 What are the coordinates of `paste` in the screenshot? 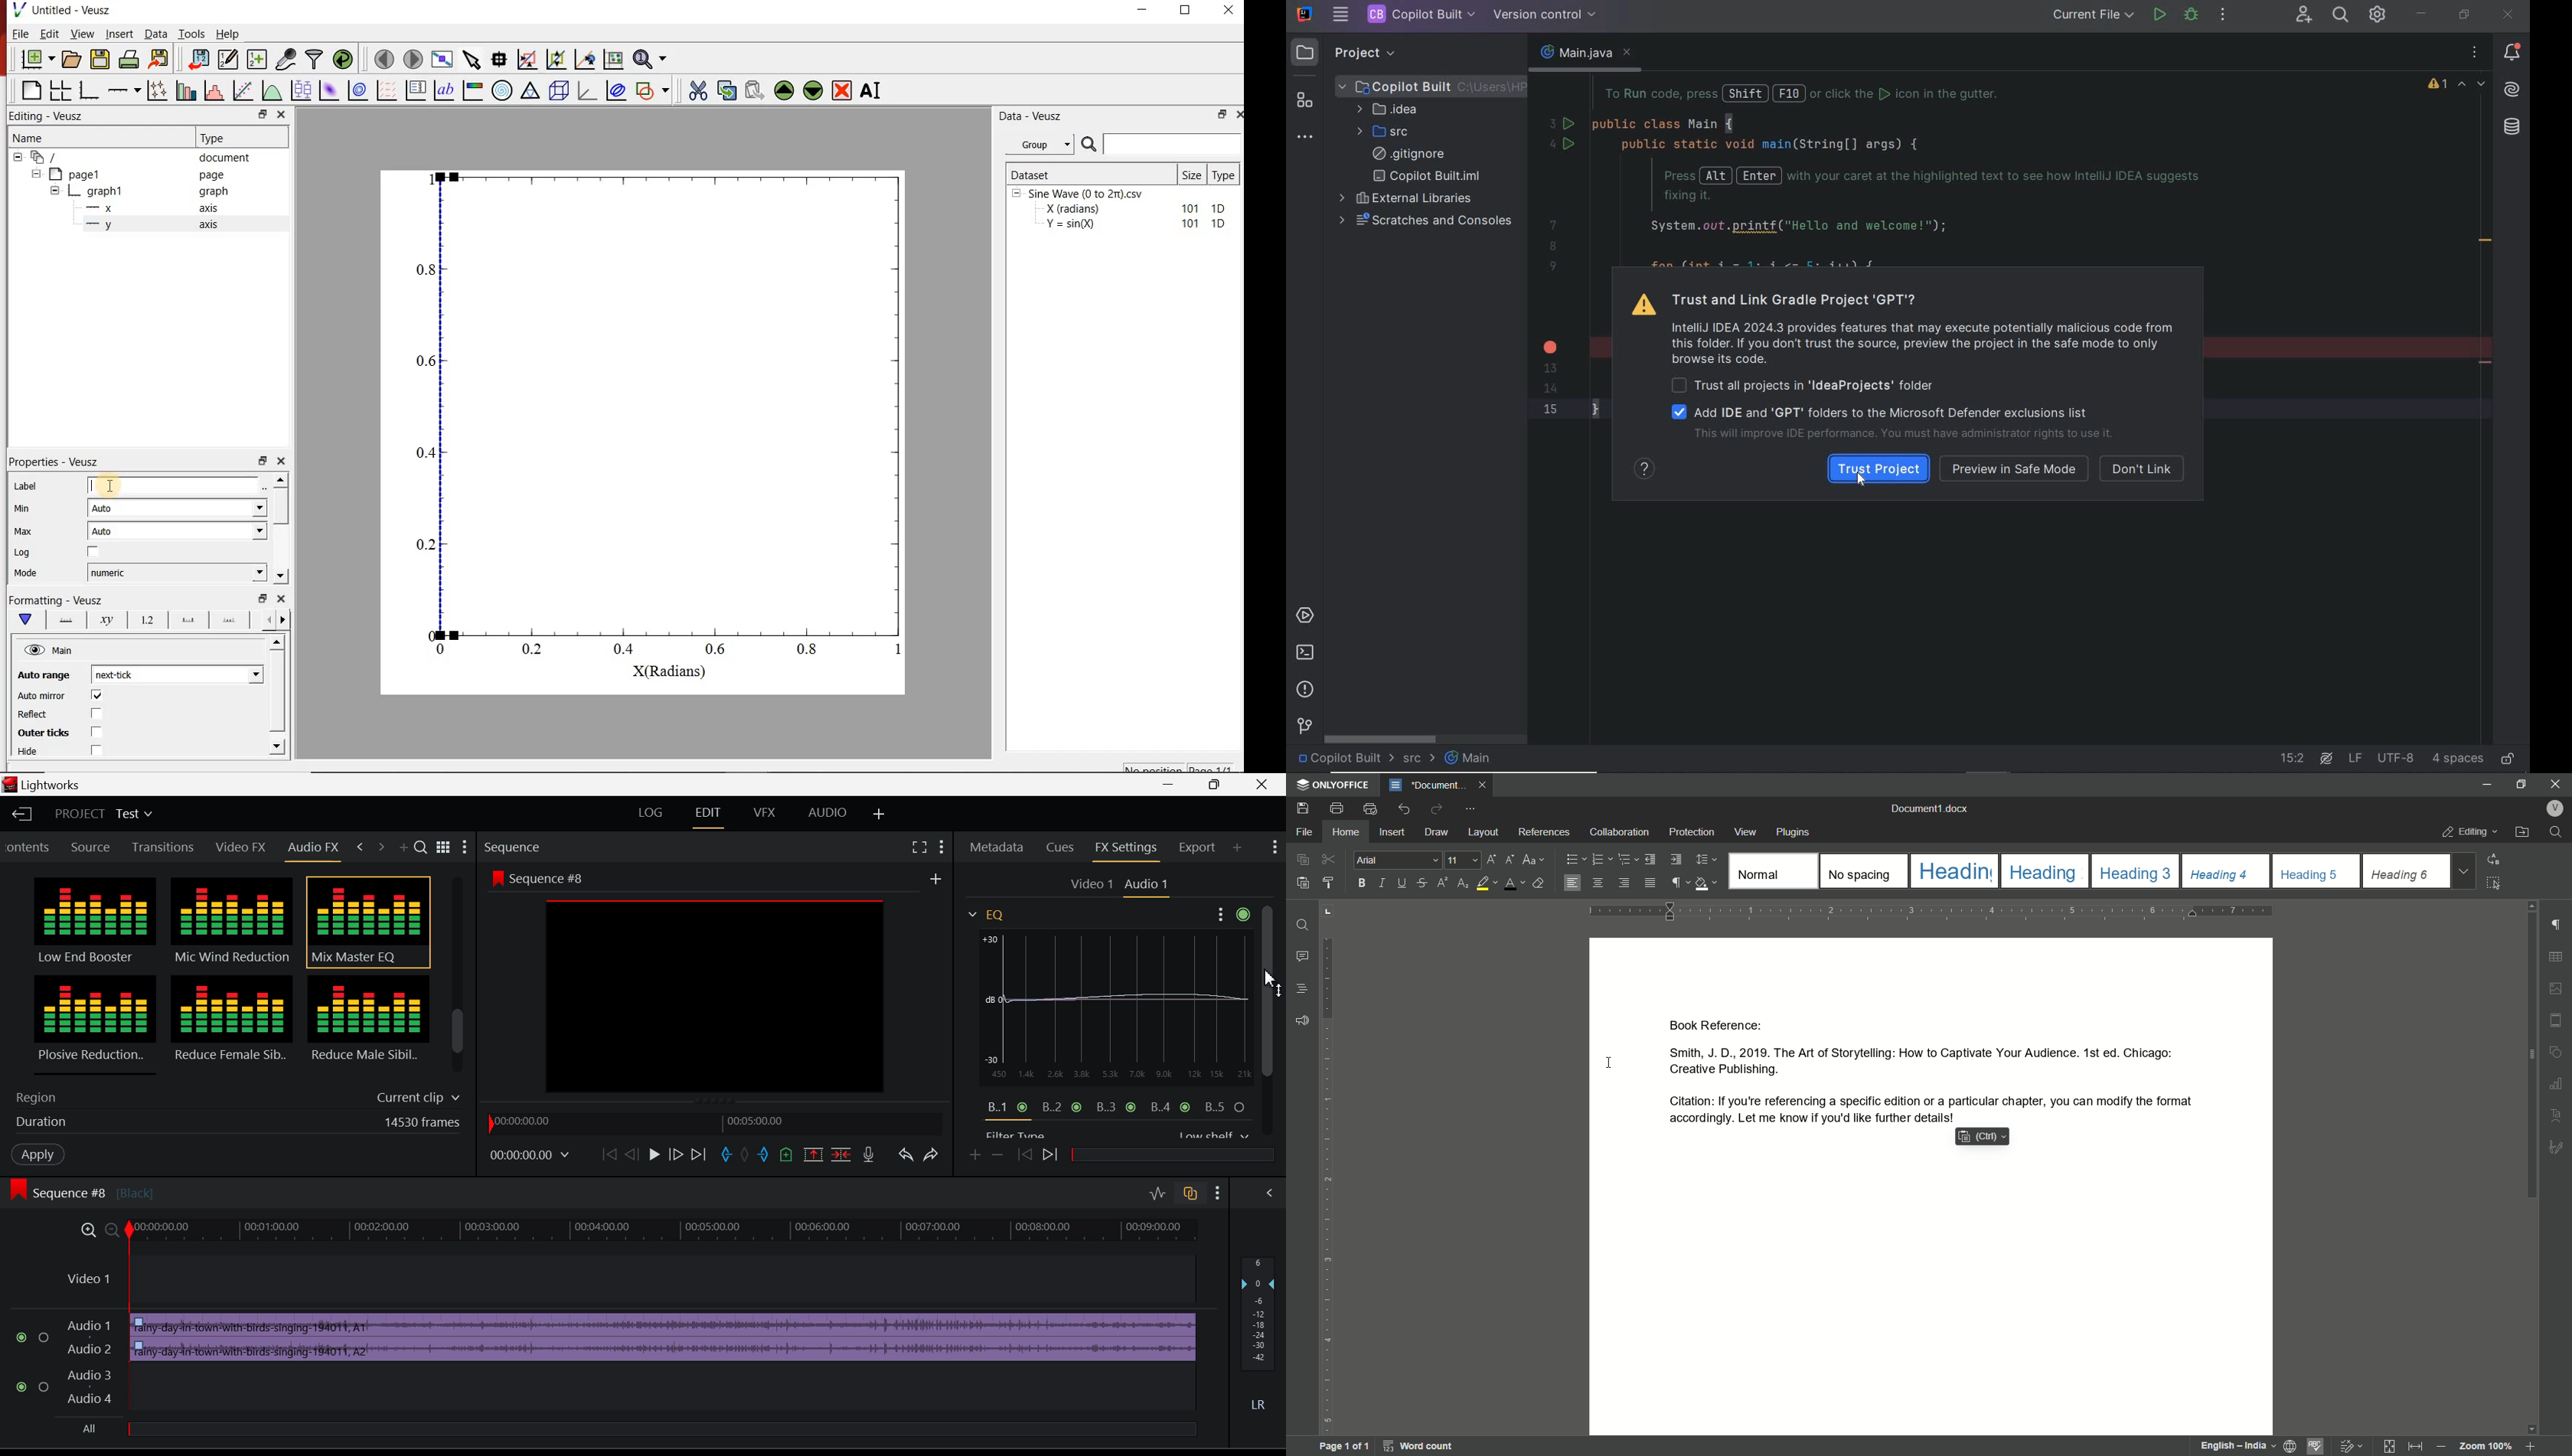 It's located at (1304, 882).